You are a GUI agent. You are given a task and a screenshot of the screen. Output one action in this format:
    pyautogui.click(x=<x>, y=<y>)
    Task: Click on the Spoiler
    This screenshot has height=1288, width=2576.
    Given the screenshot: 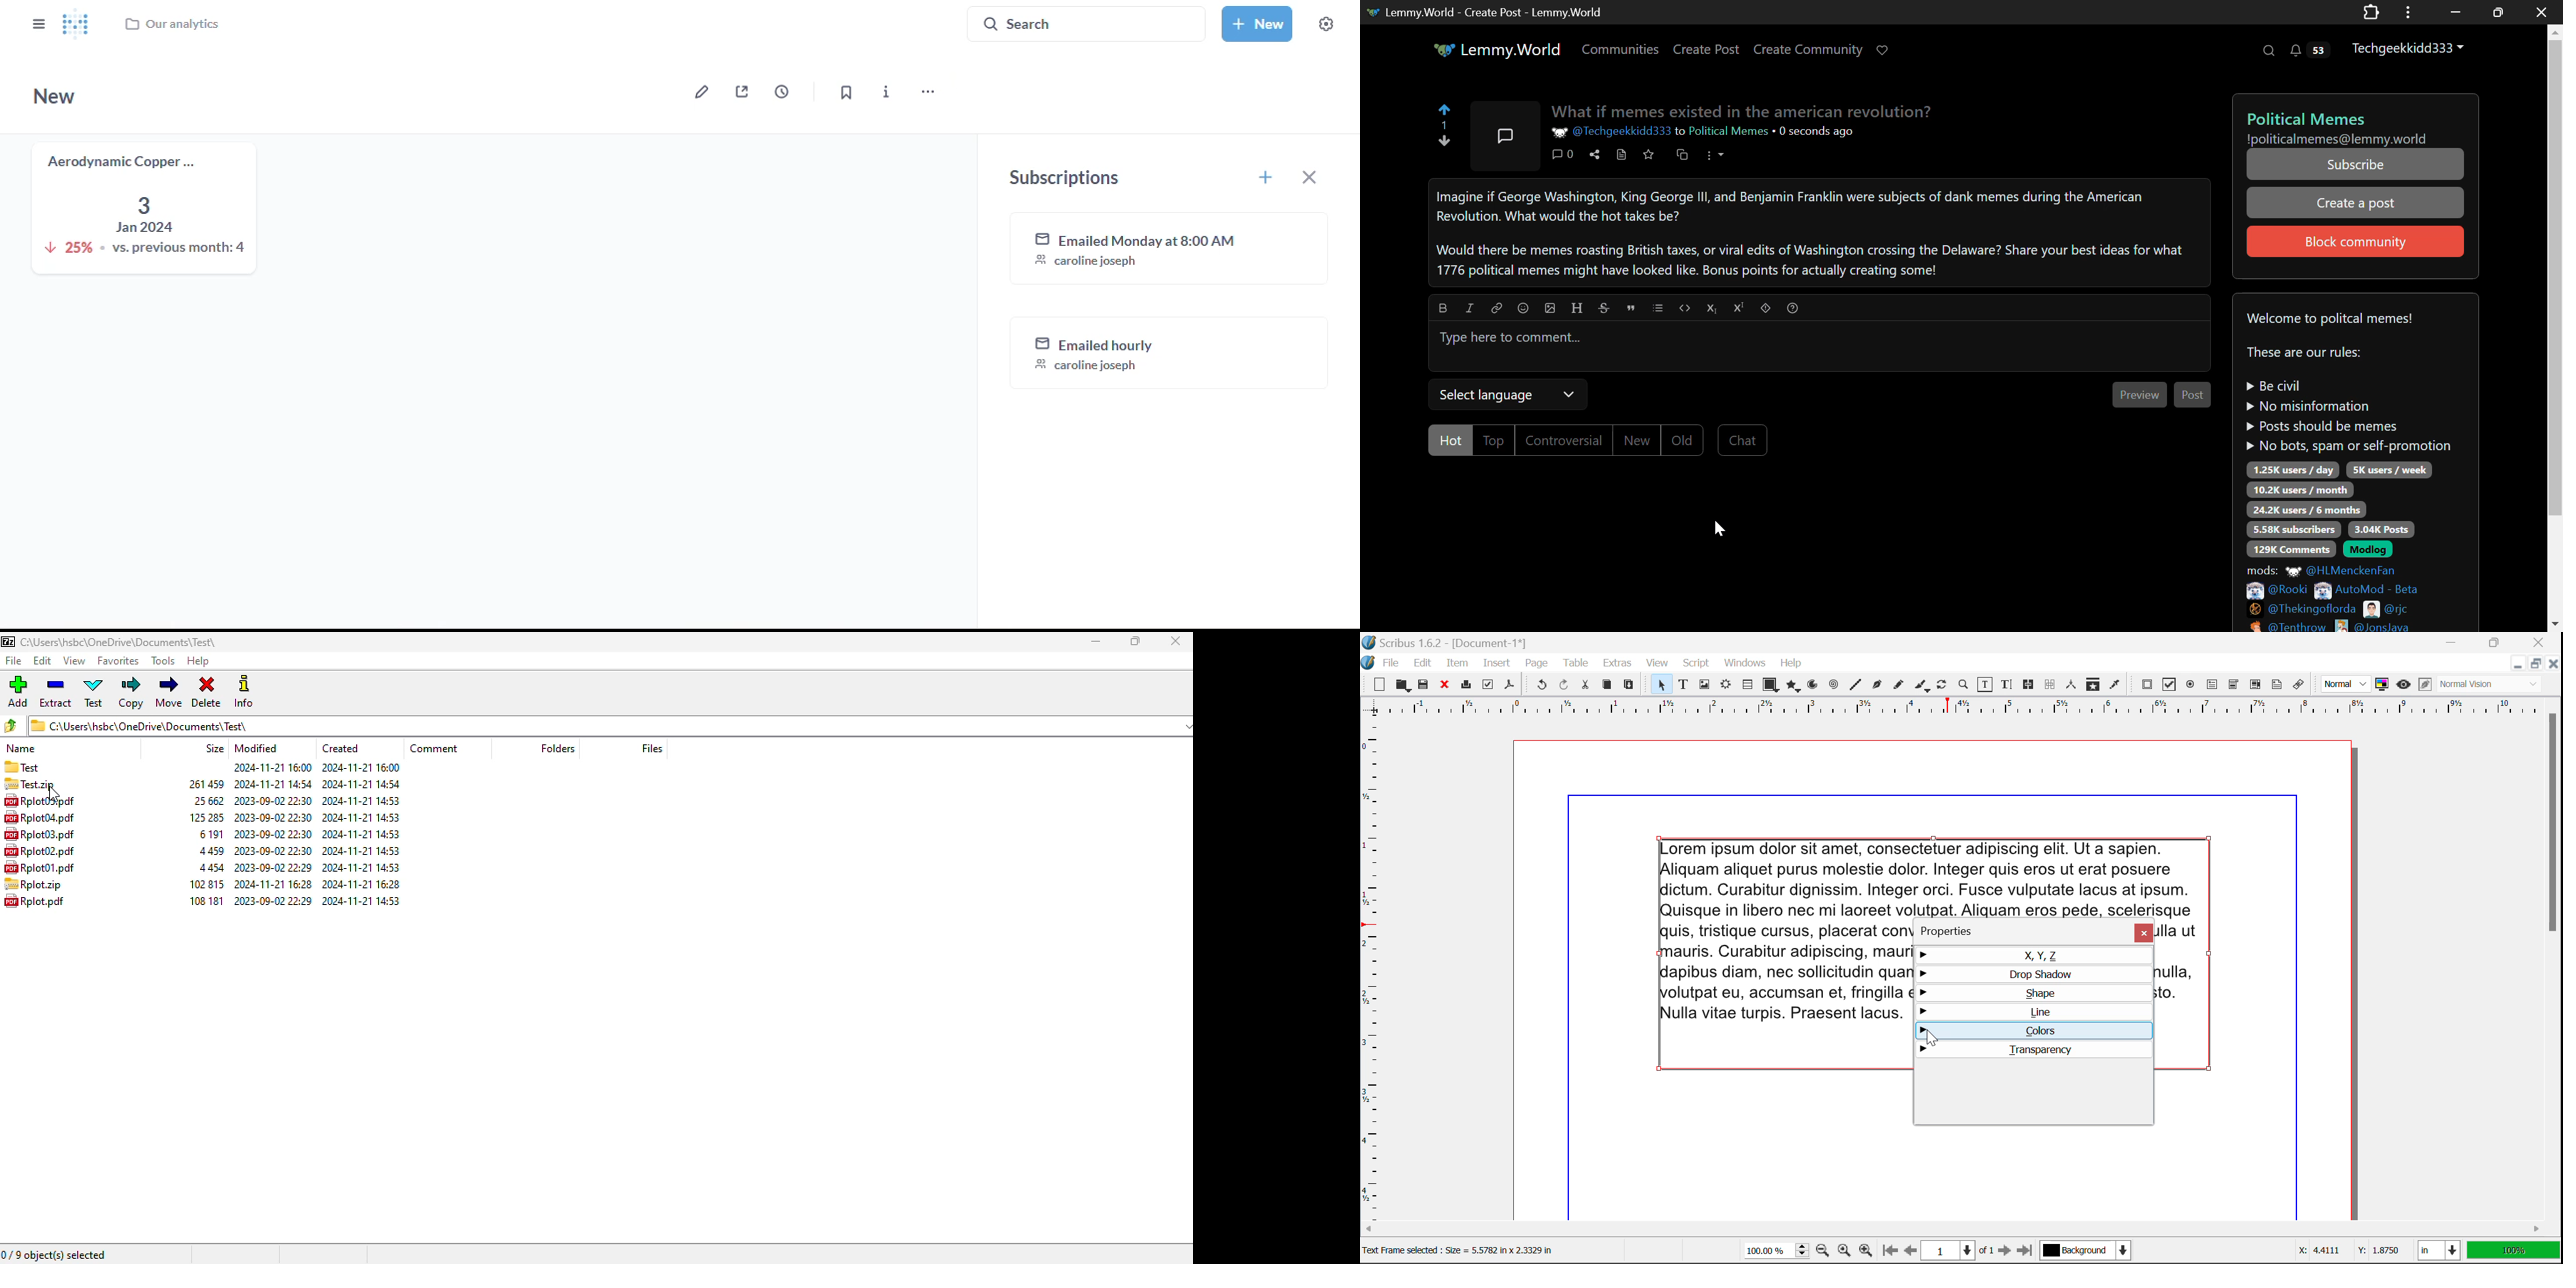 What is the action you would take?
    pyautogui.click(x=1766, y=308)
    